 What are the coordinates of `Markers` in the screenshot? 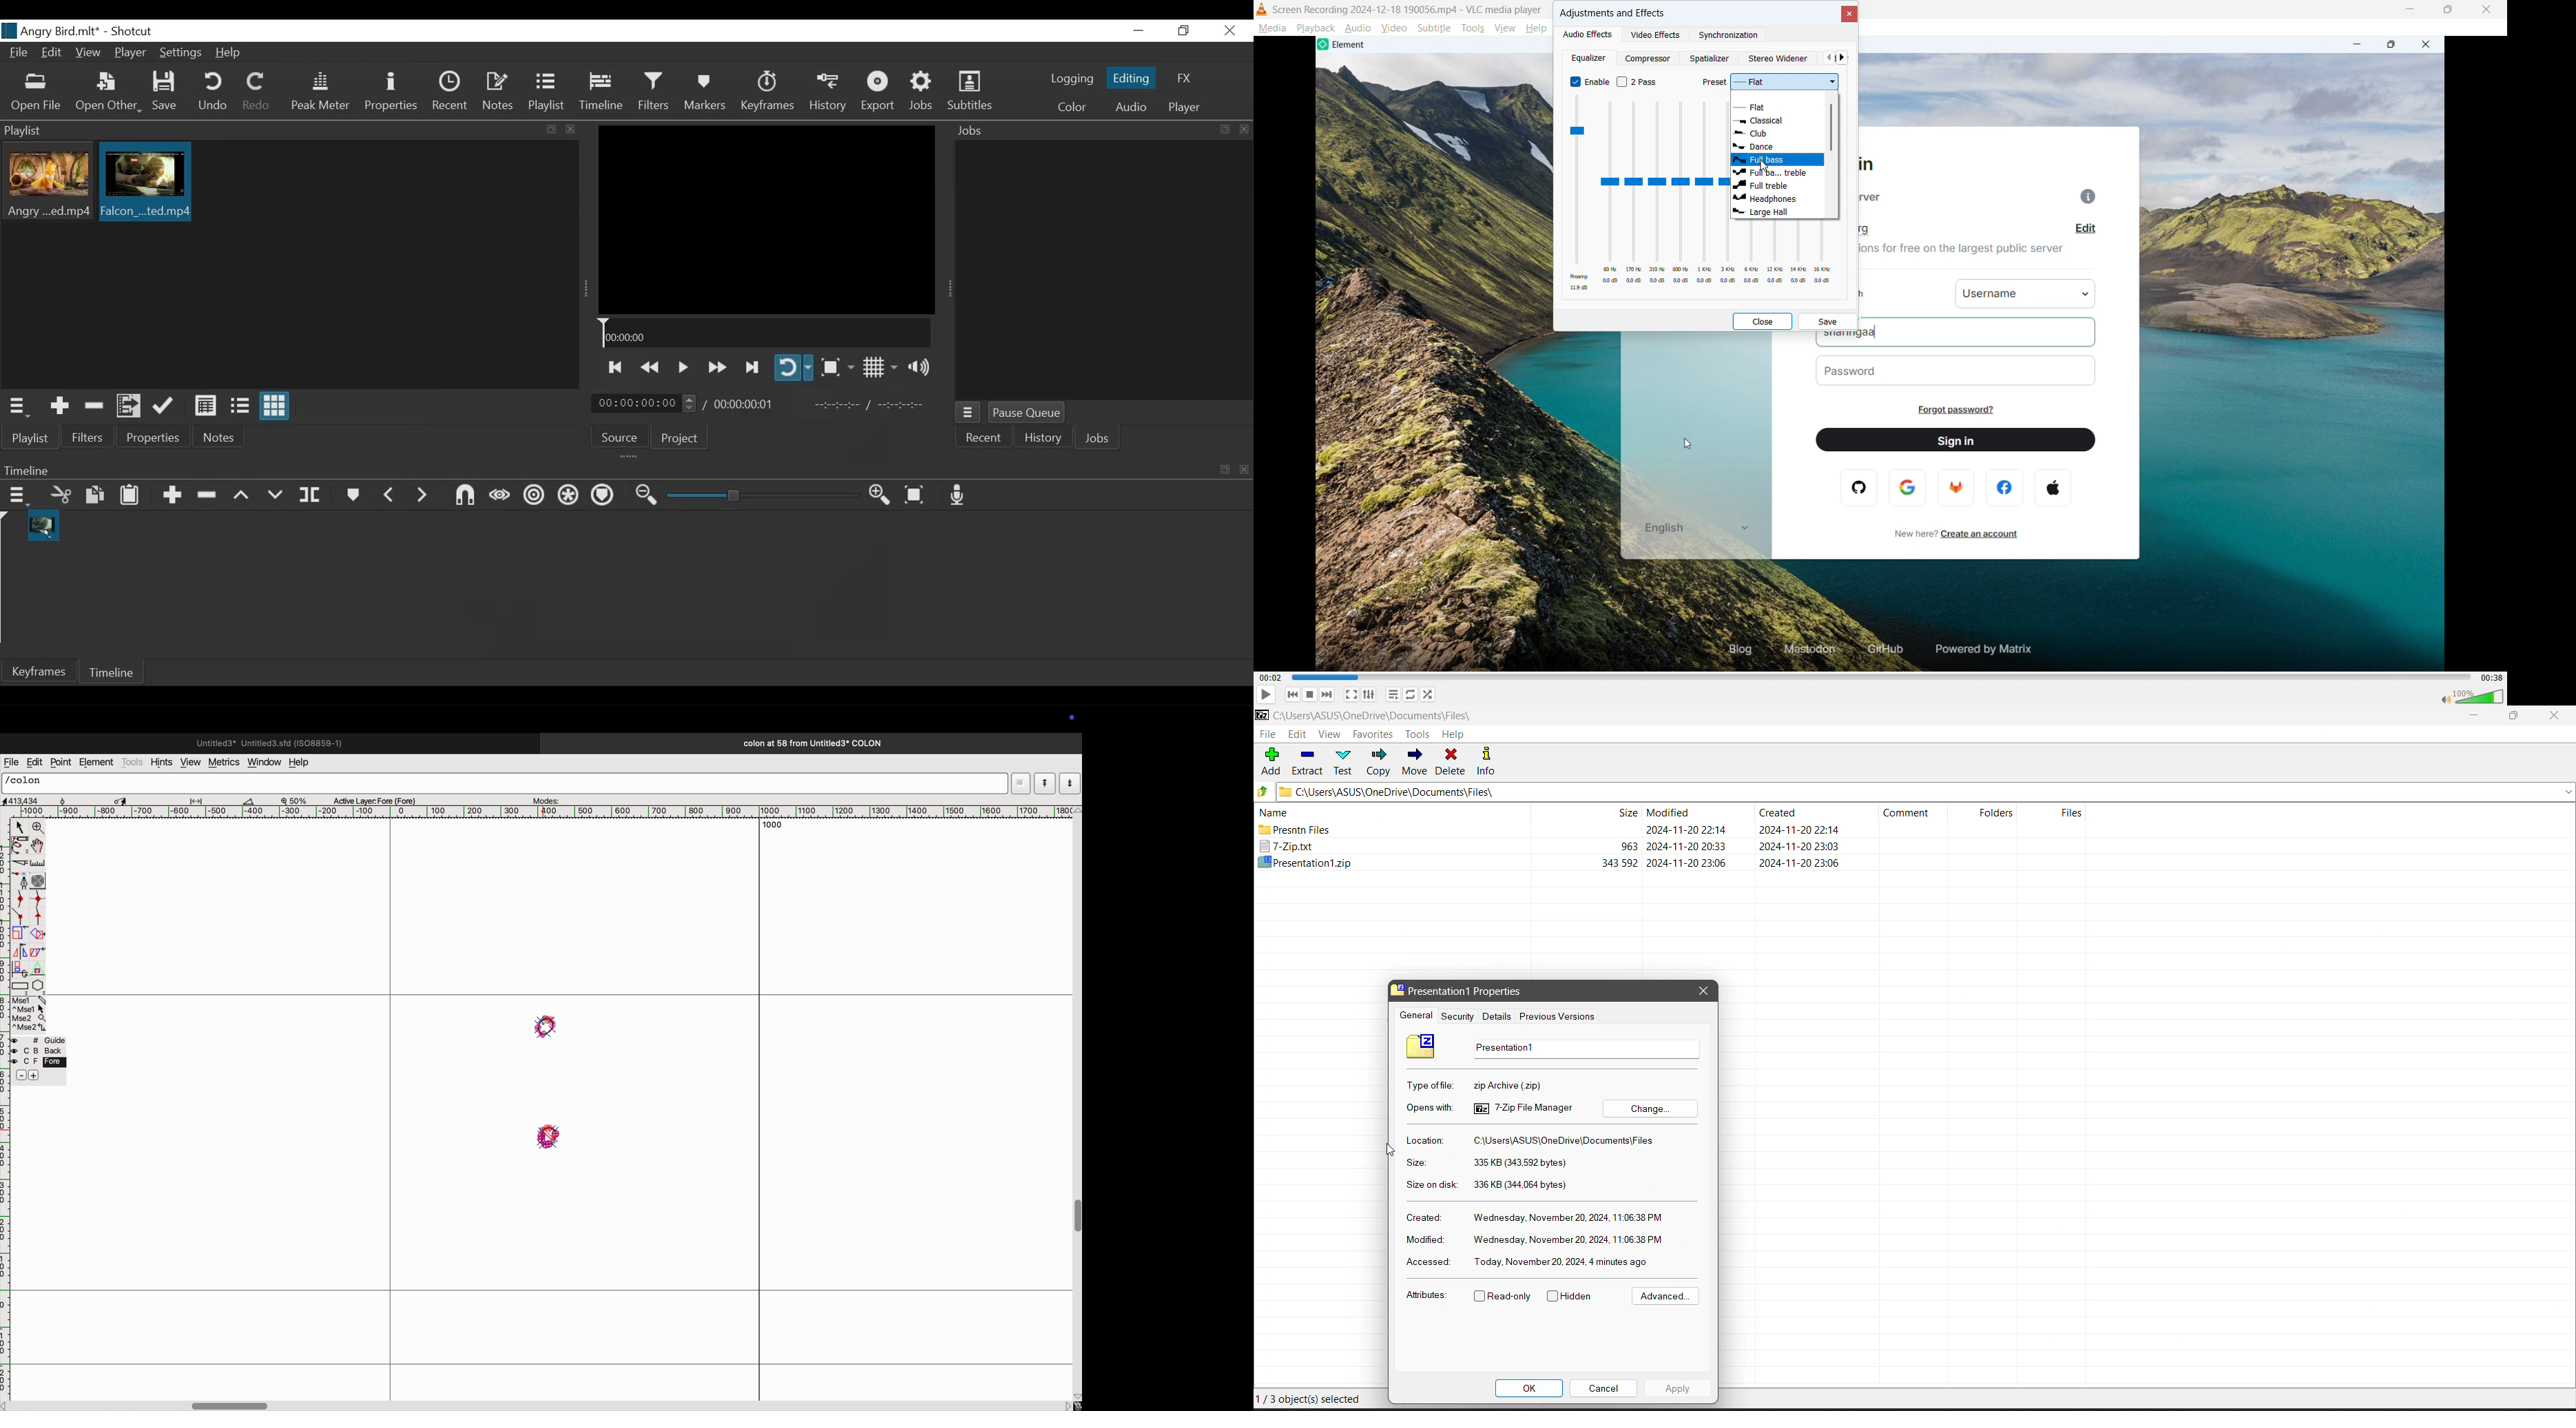 It's located at (705, 91).